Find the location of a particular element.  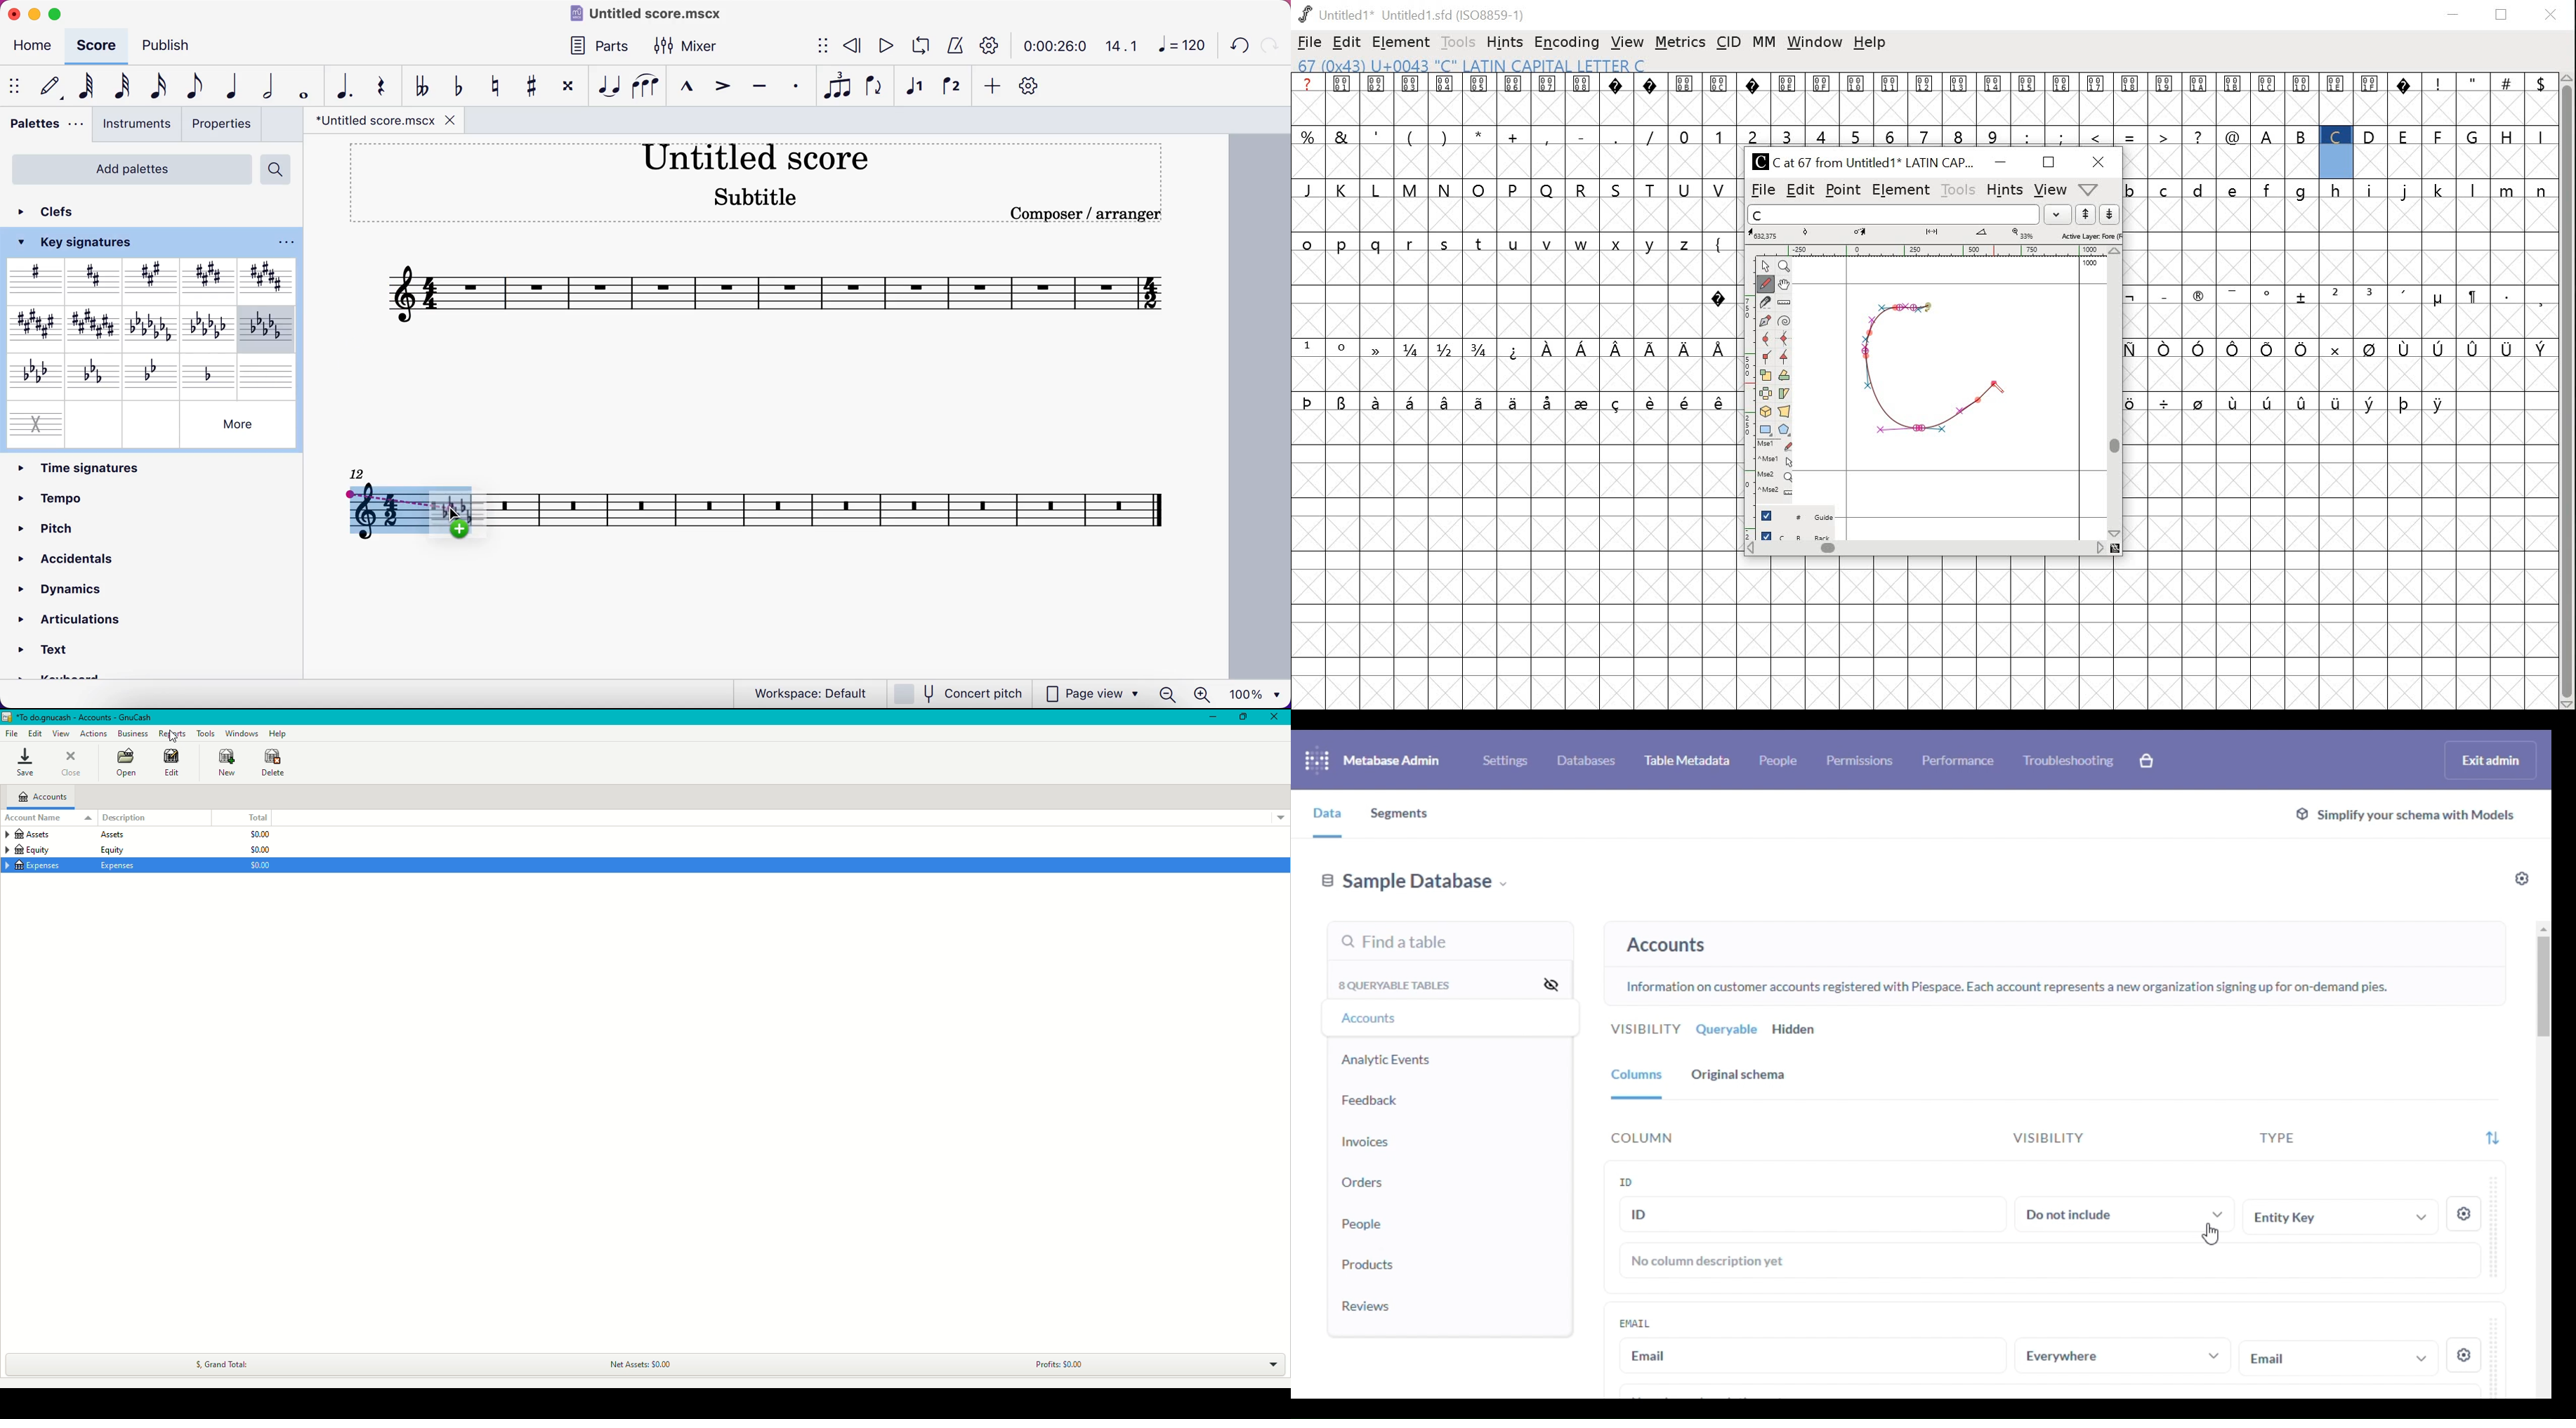

minimize is located at coordinates (2456, 13).